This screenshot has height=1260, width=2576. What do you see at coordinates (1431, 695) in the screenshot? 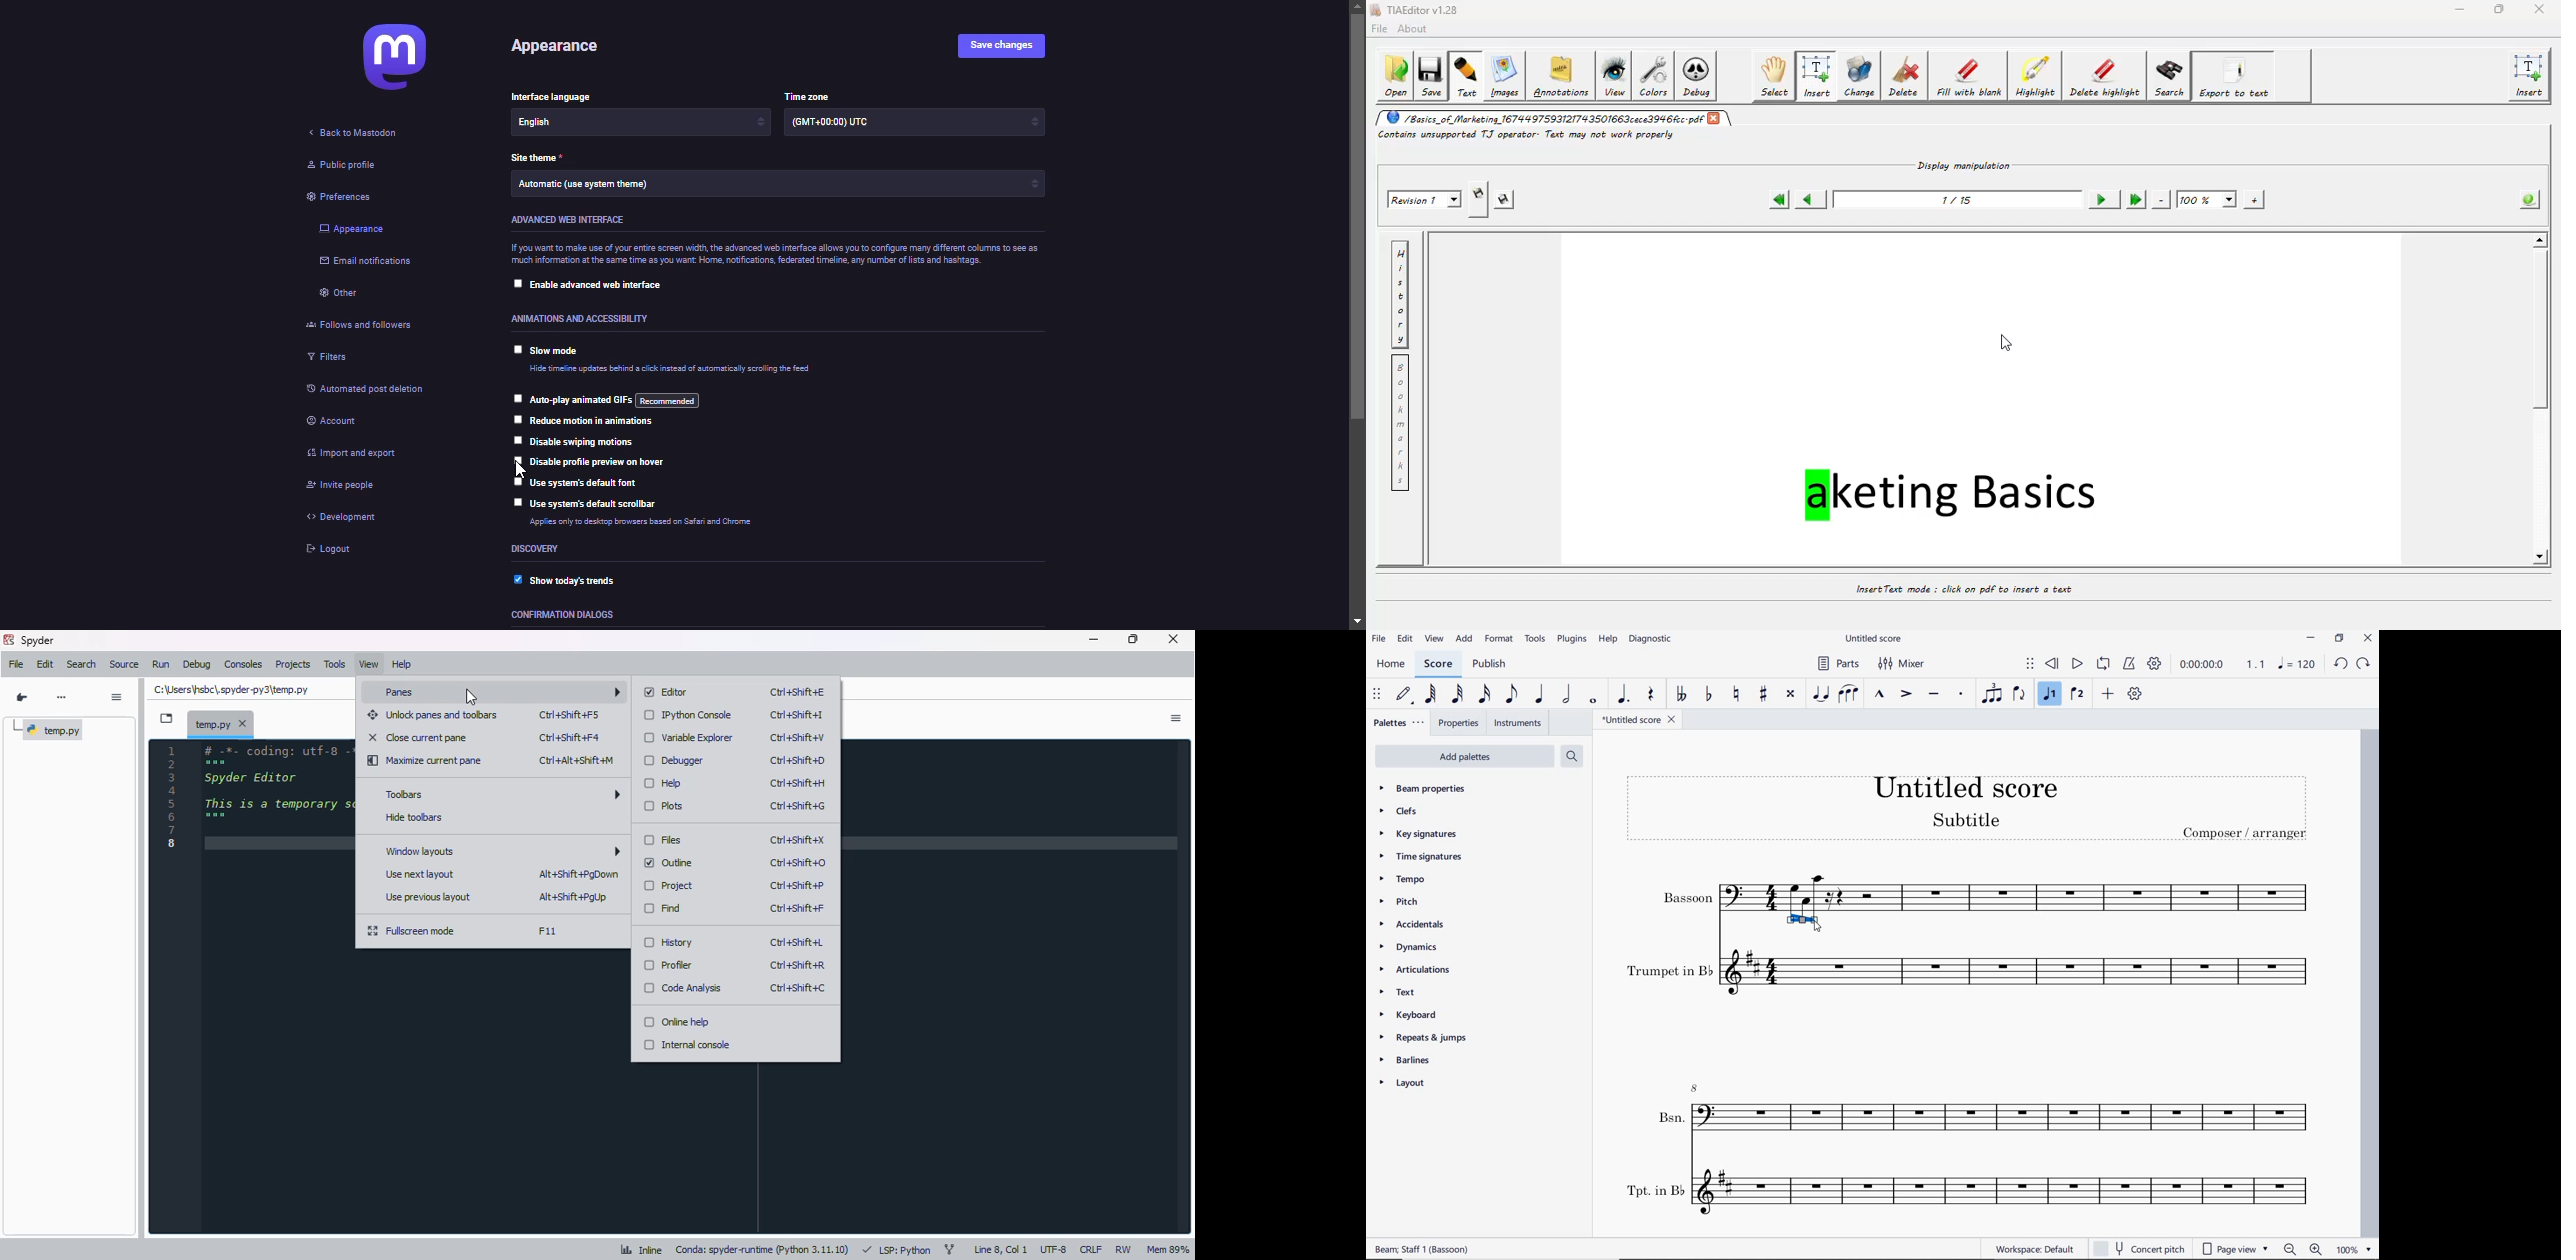
I see `64th note` at bounding box center [1431, 695].